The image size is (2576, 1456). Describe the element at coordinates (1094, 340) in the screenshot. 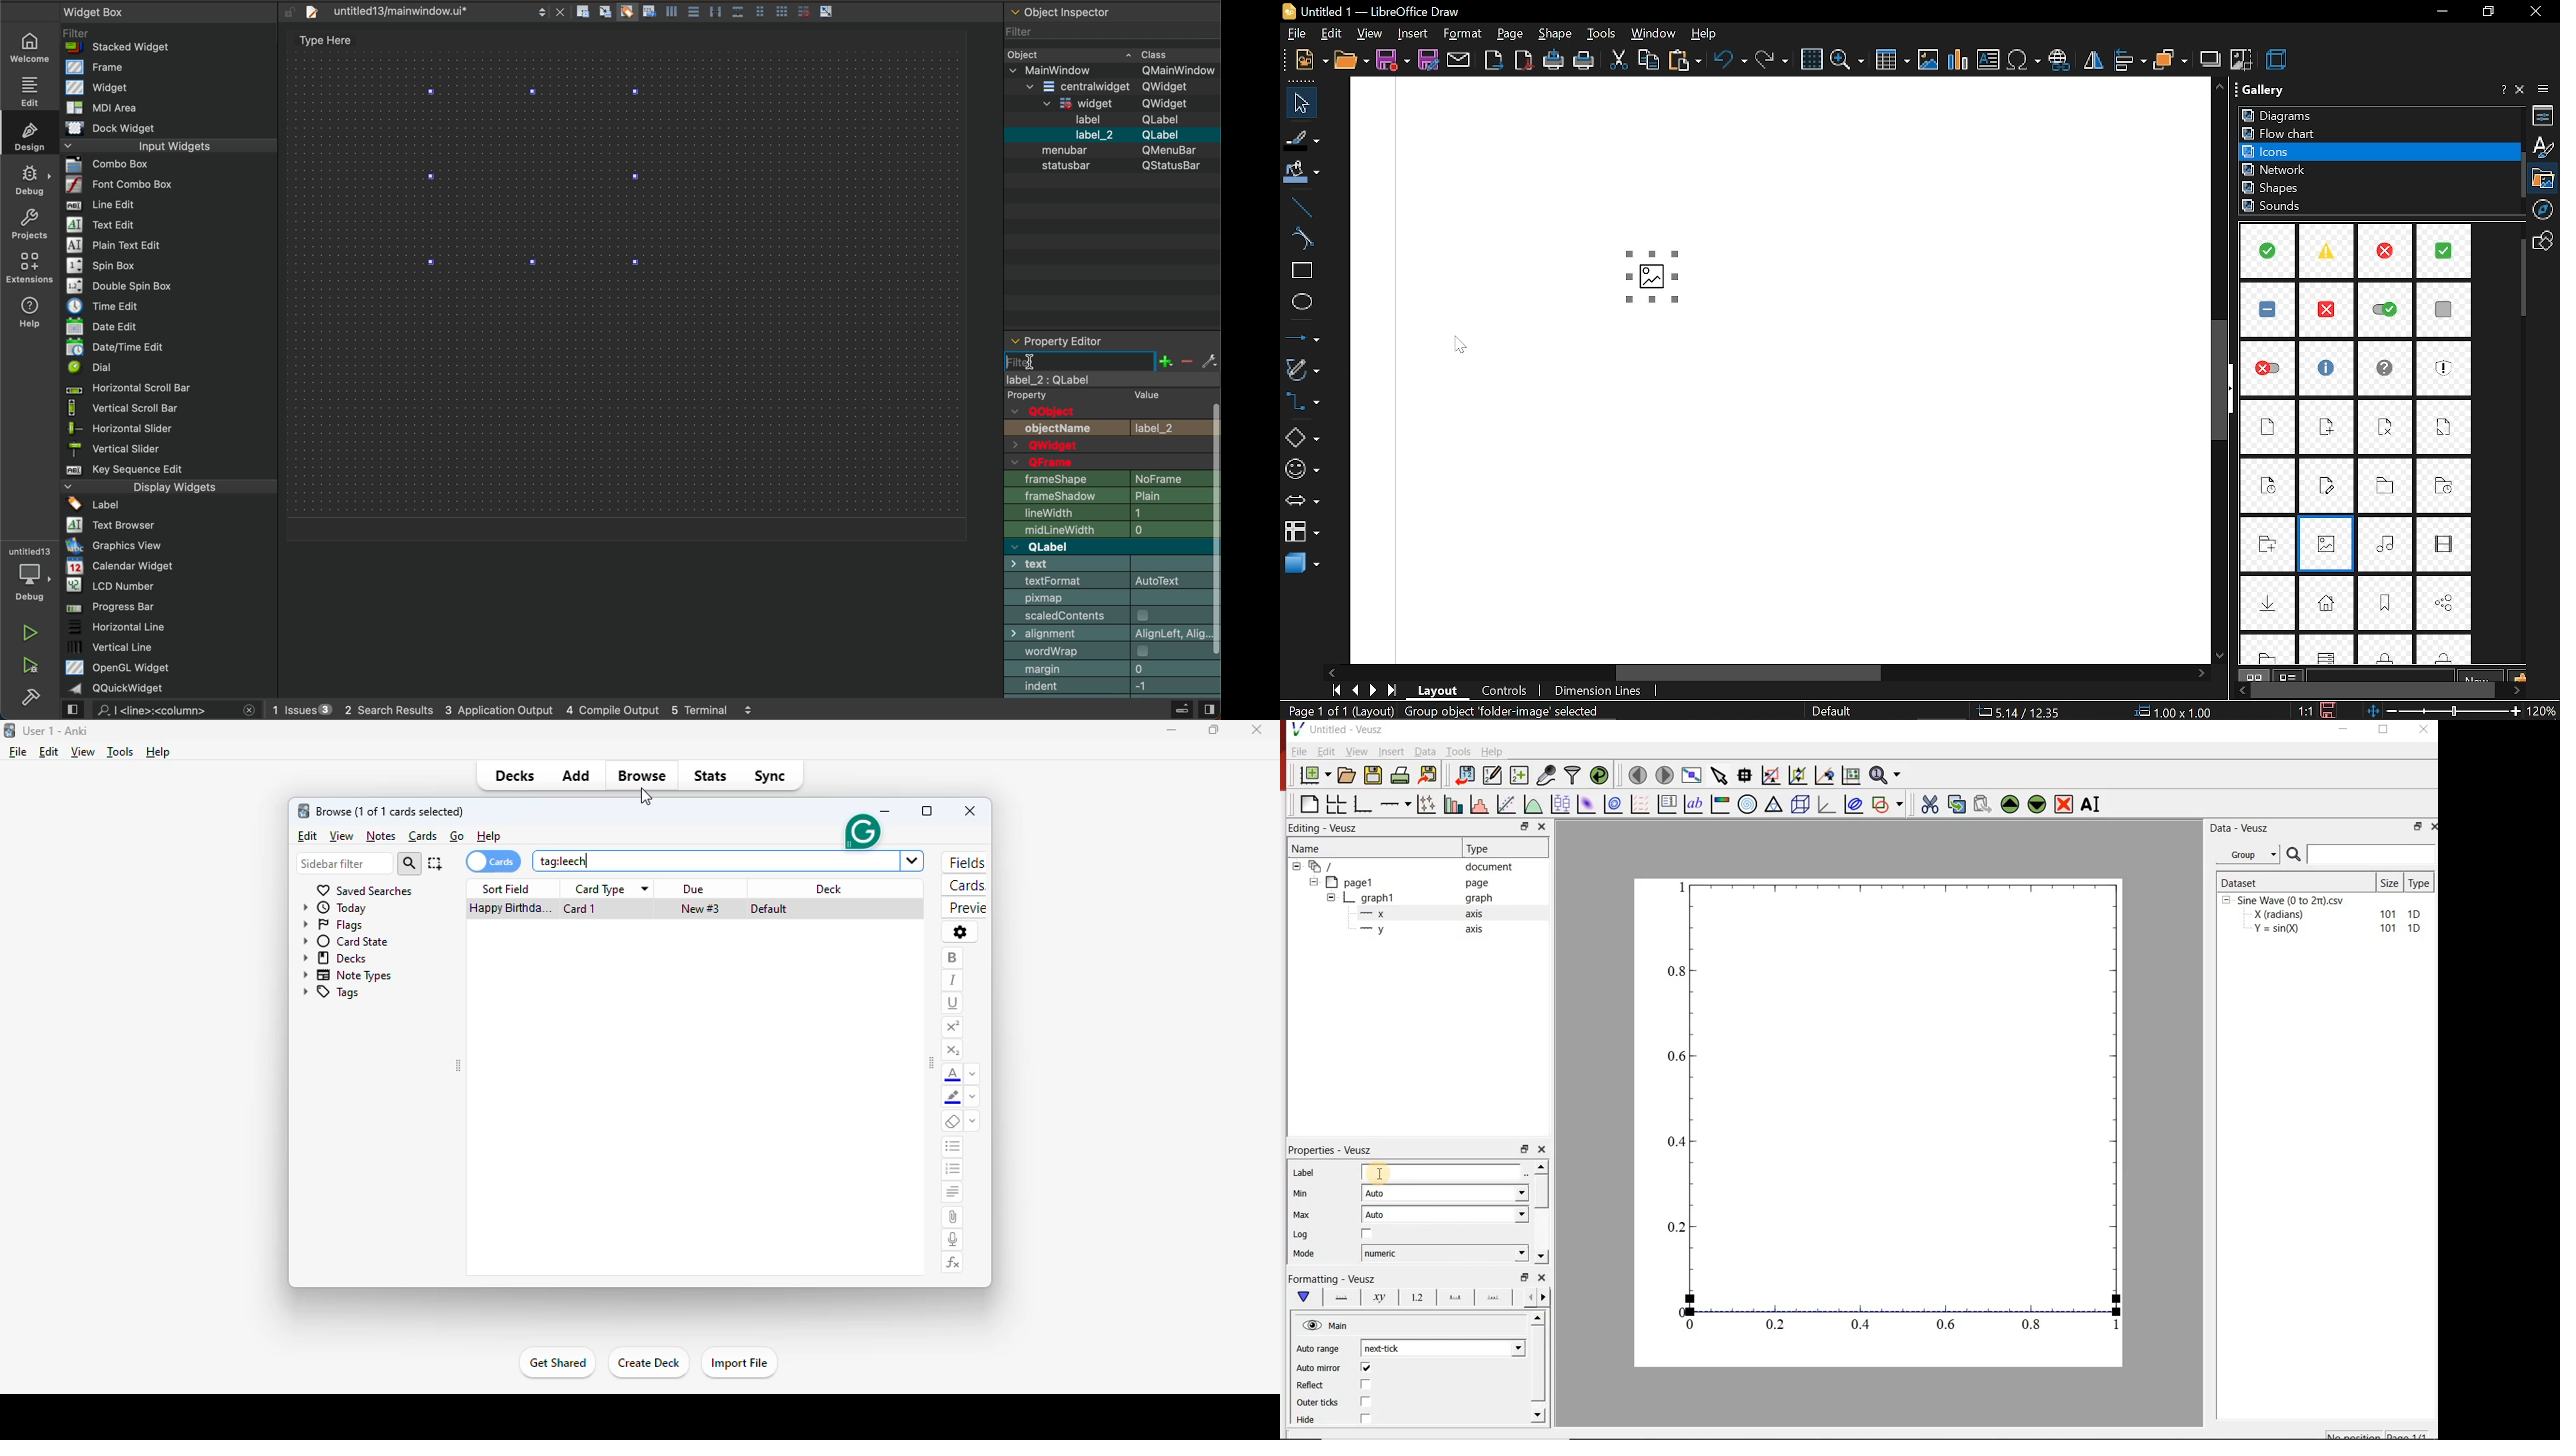

I see `property editor` at that location.